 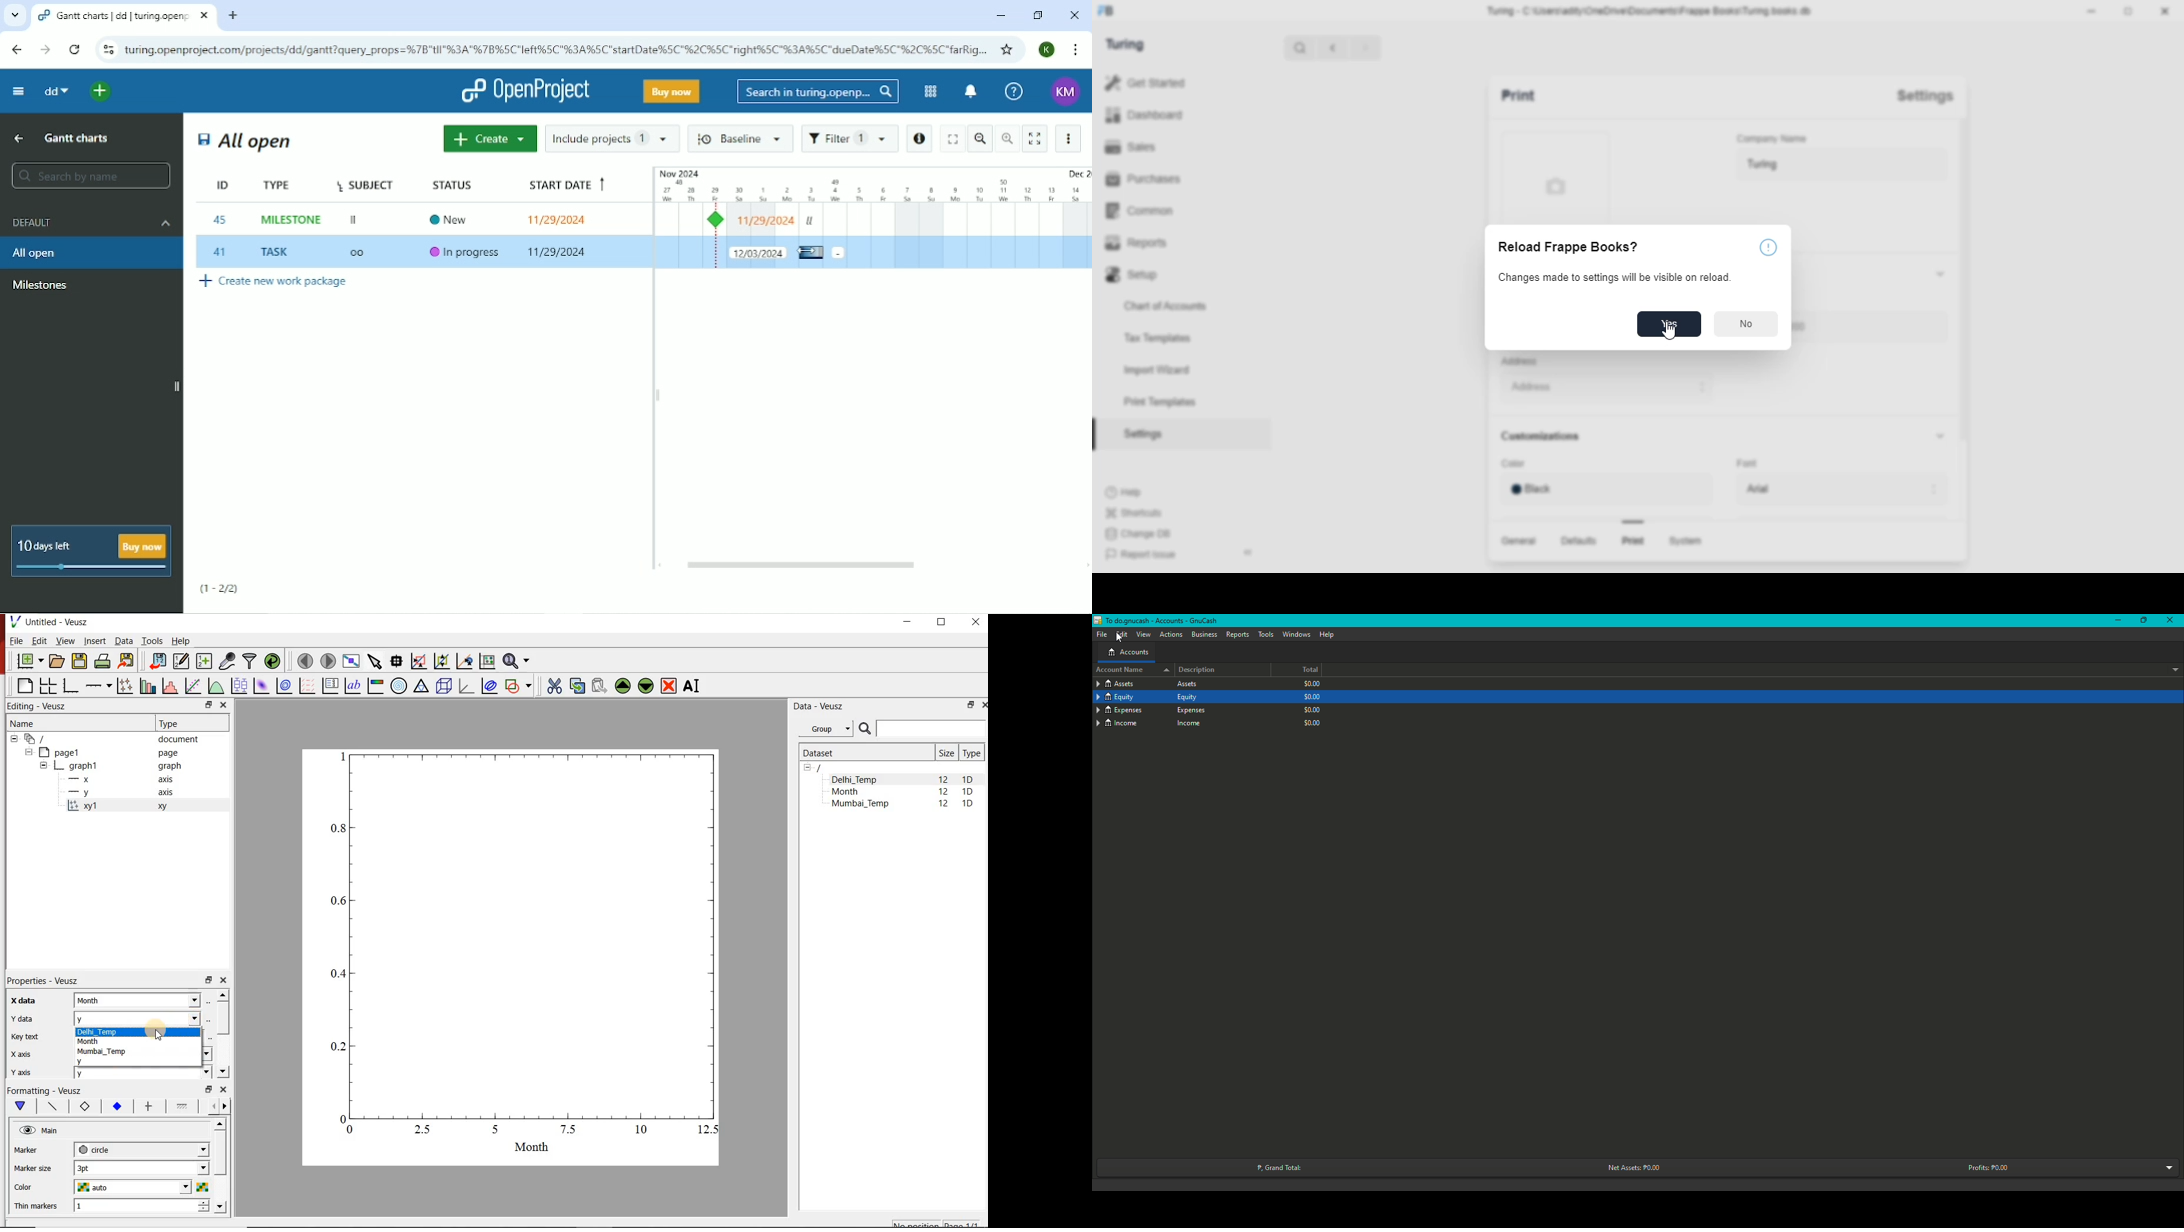 What do you see at coordinates (1556, 176) in the screenshot?
I see `add profile image` at bounding box center [1556, 176].